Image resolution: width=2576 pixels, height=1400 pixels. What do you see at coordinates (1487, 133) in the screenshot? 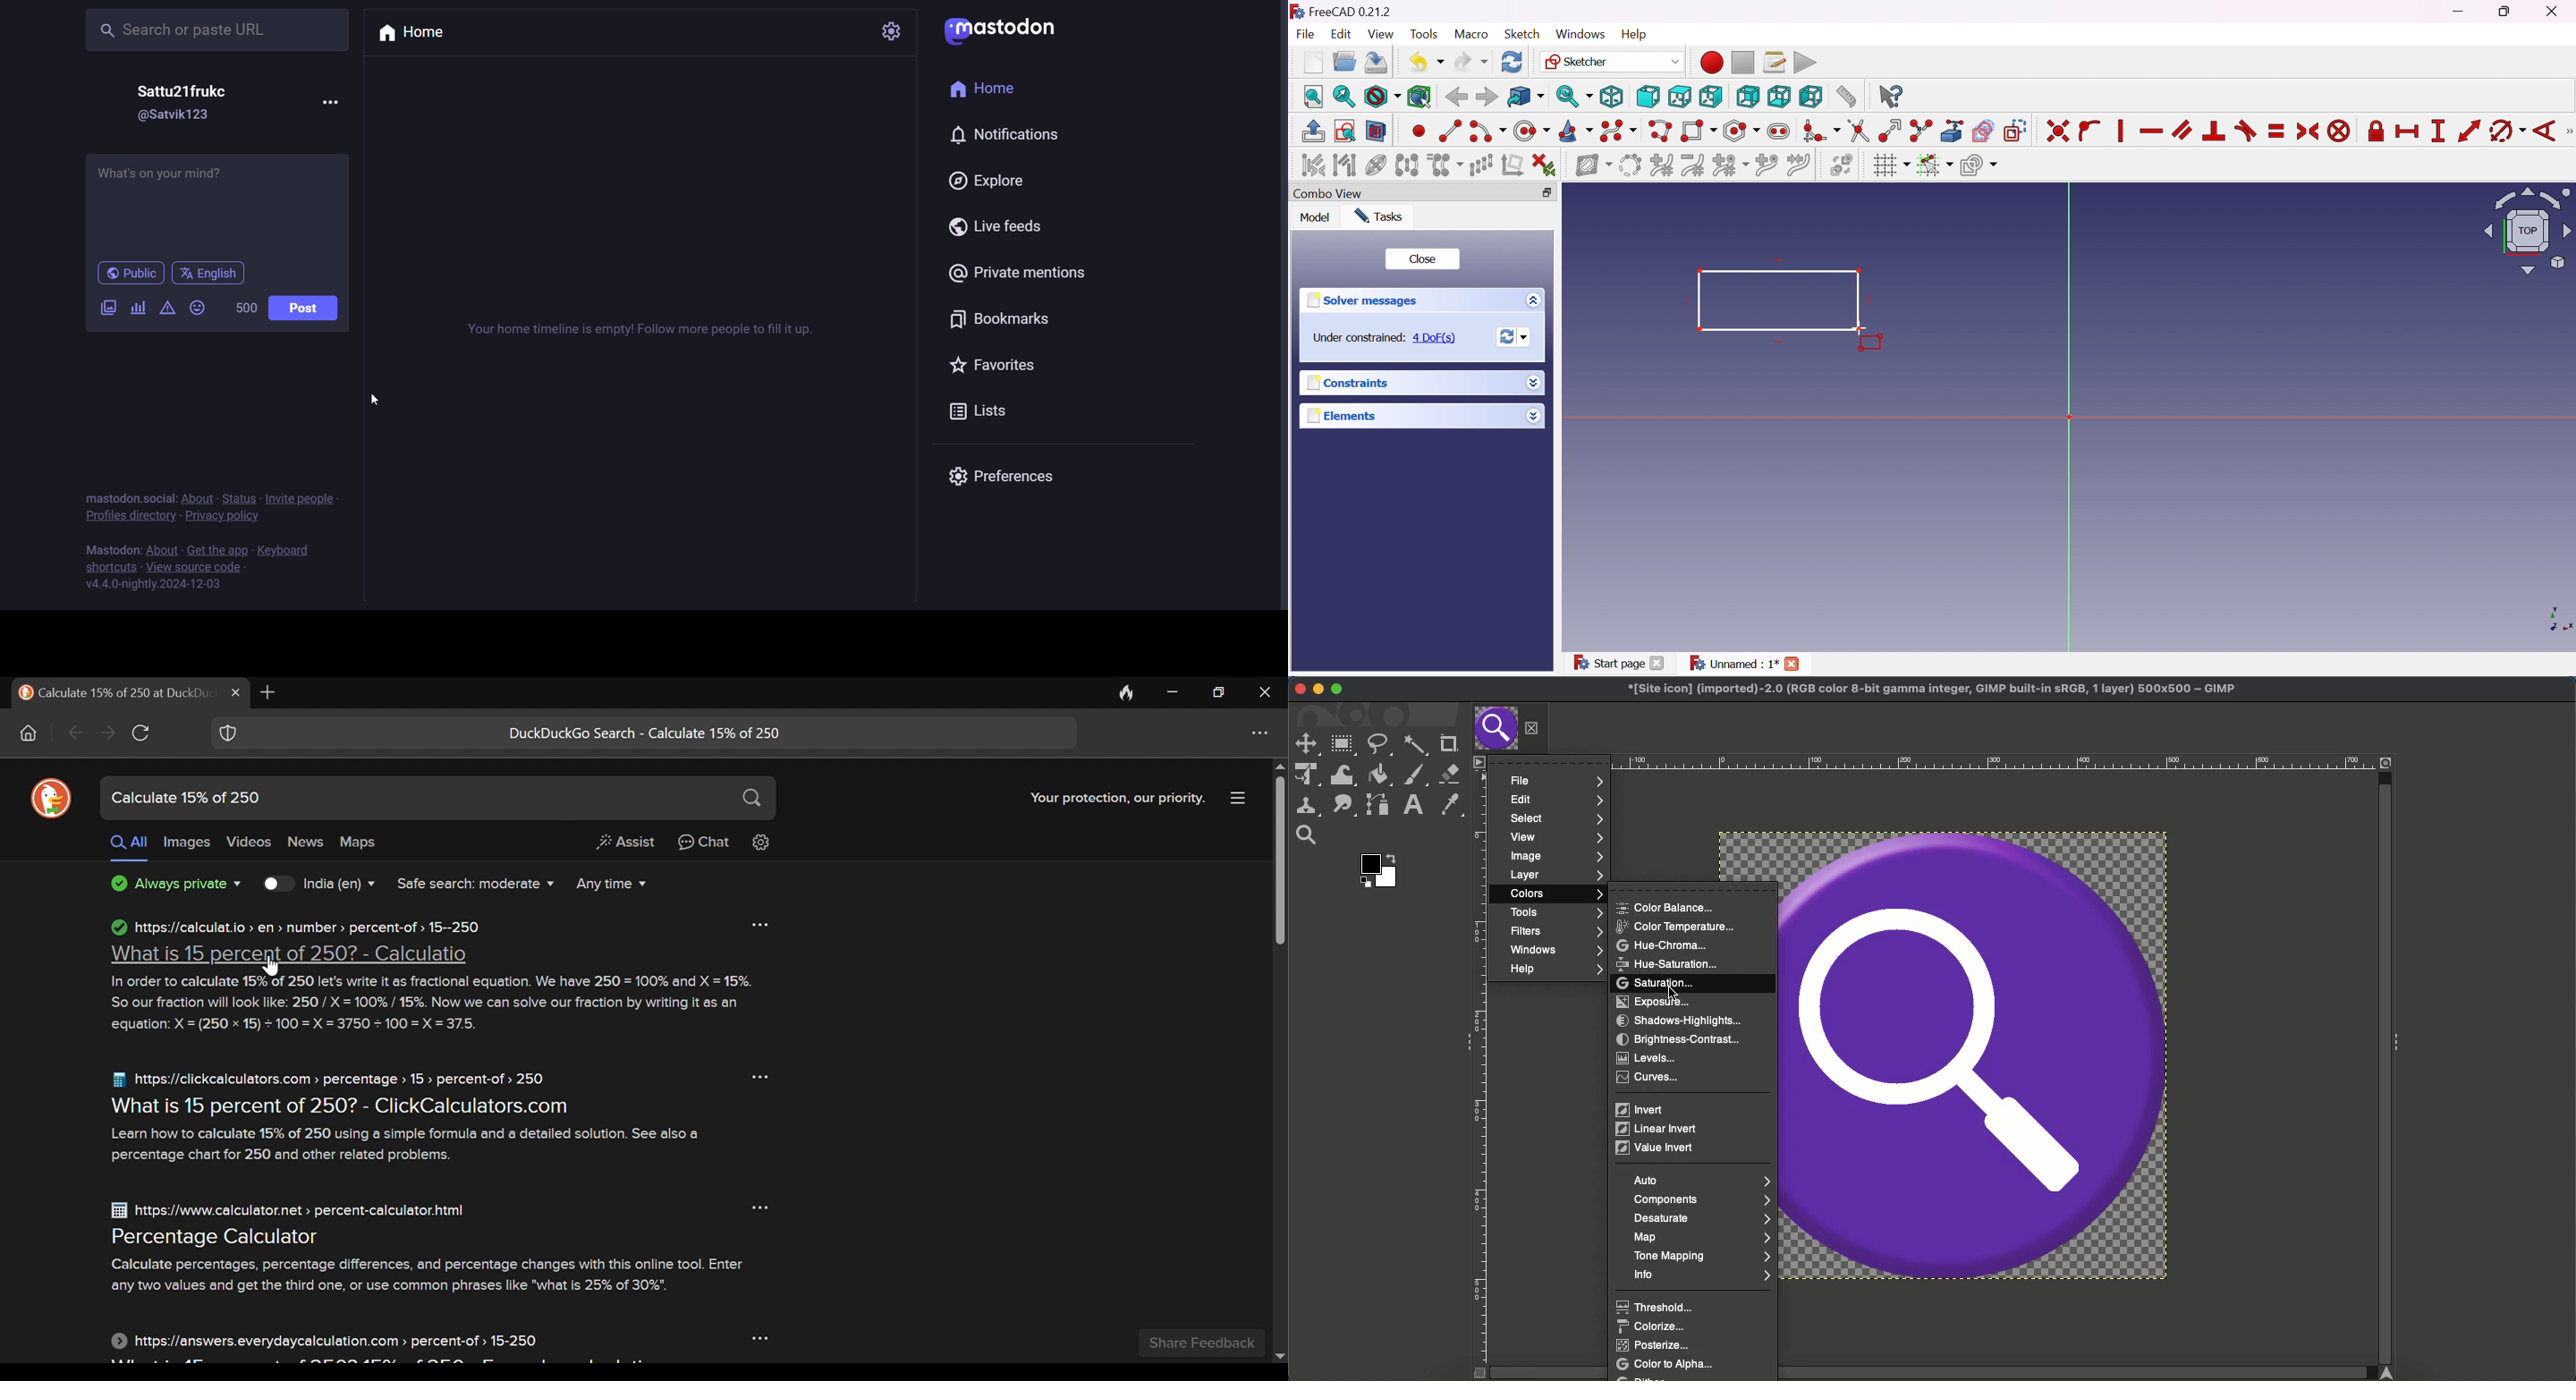
I see `Create arc` at bounding box center [1487, 133].